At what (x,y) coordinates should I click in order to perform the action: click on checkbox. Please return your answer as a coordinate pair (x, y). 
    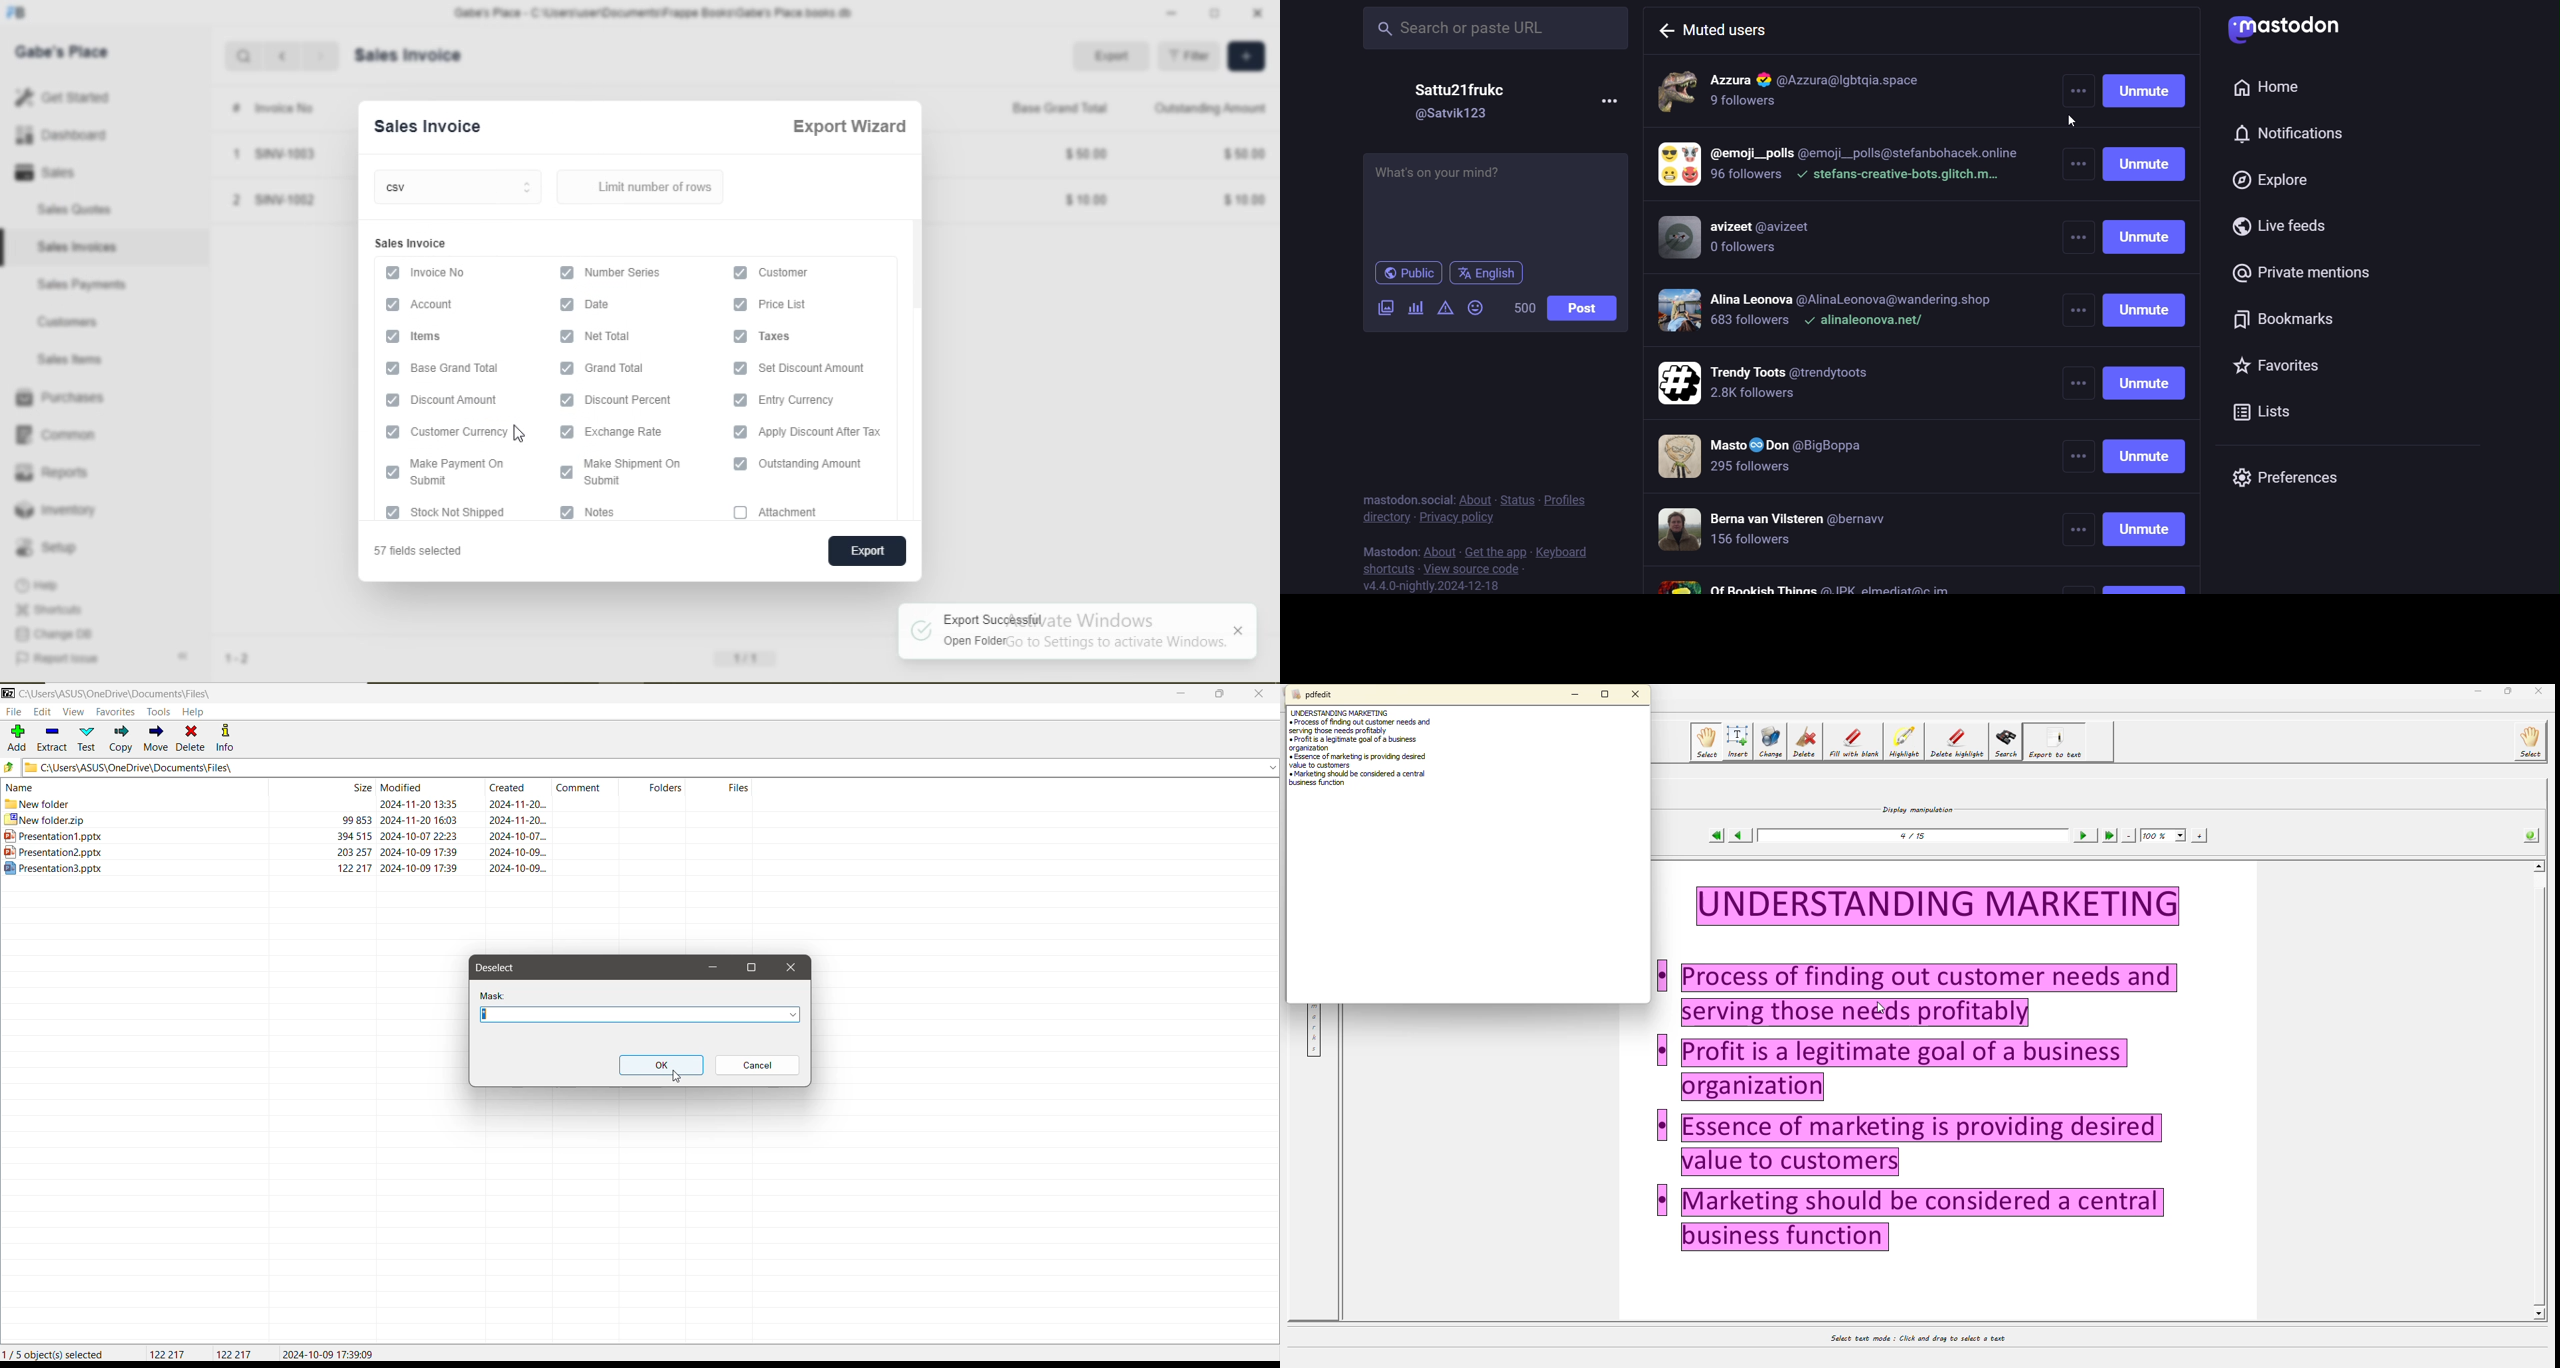
    Looking at the image, I should click on (564, 470).